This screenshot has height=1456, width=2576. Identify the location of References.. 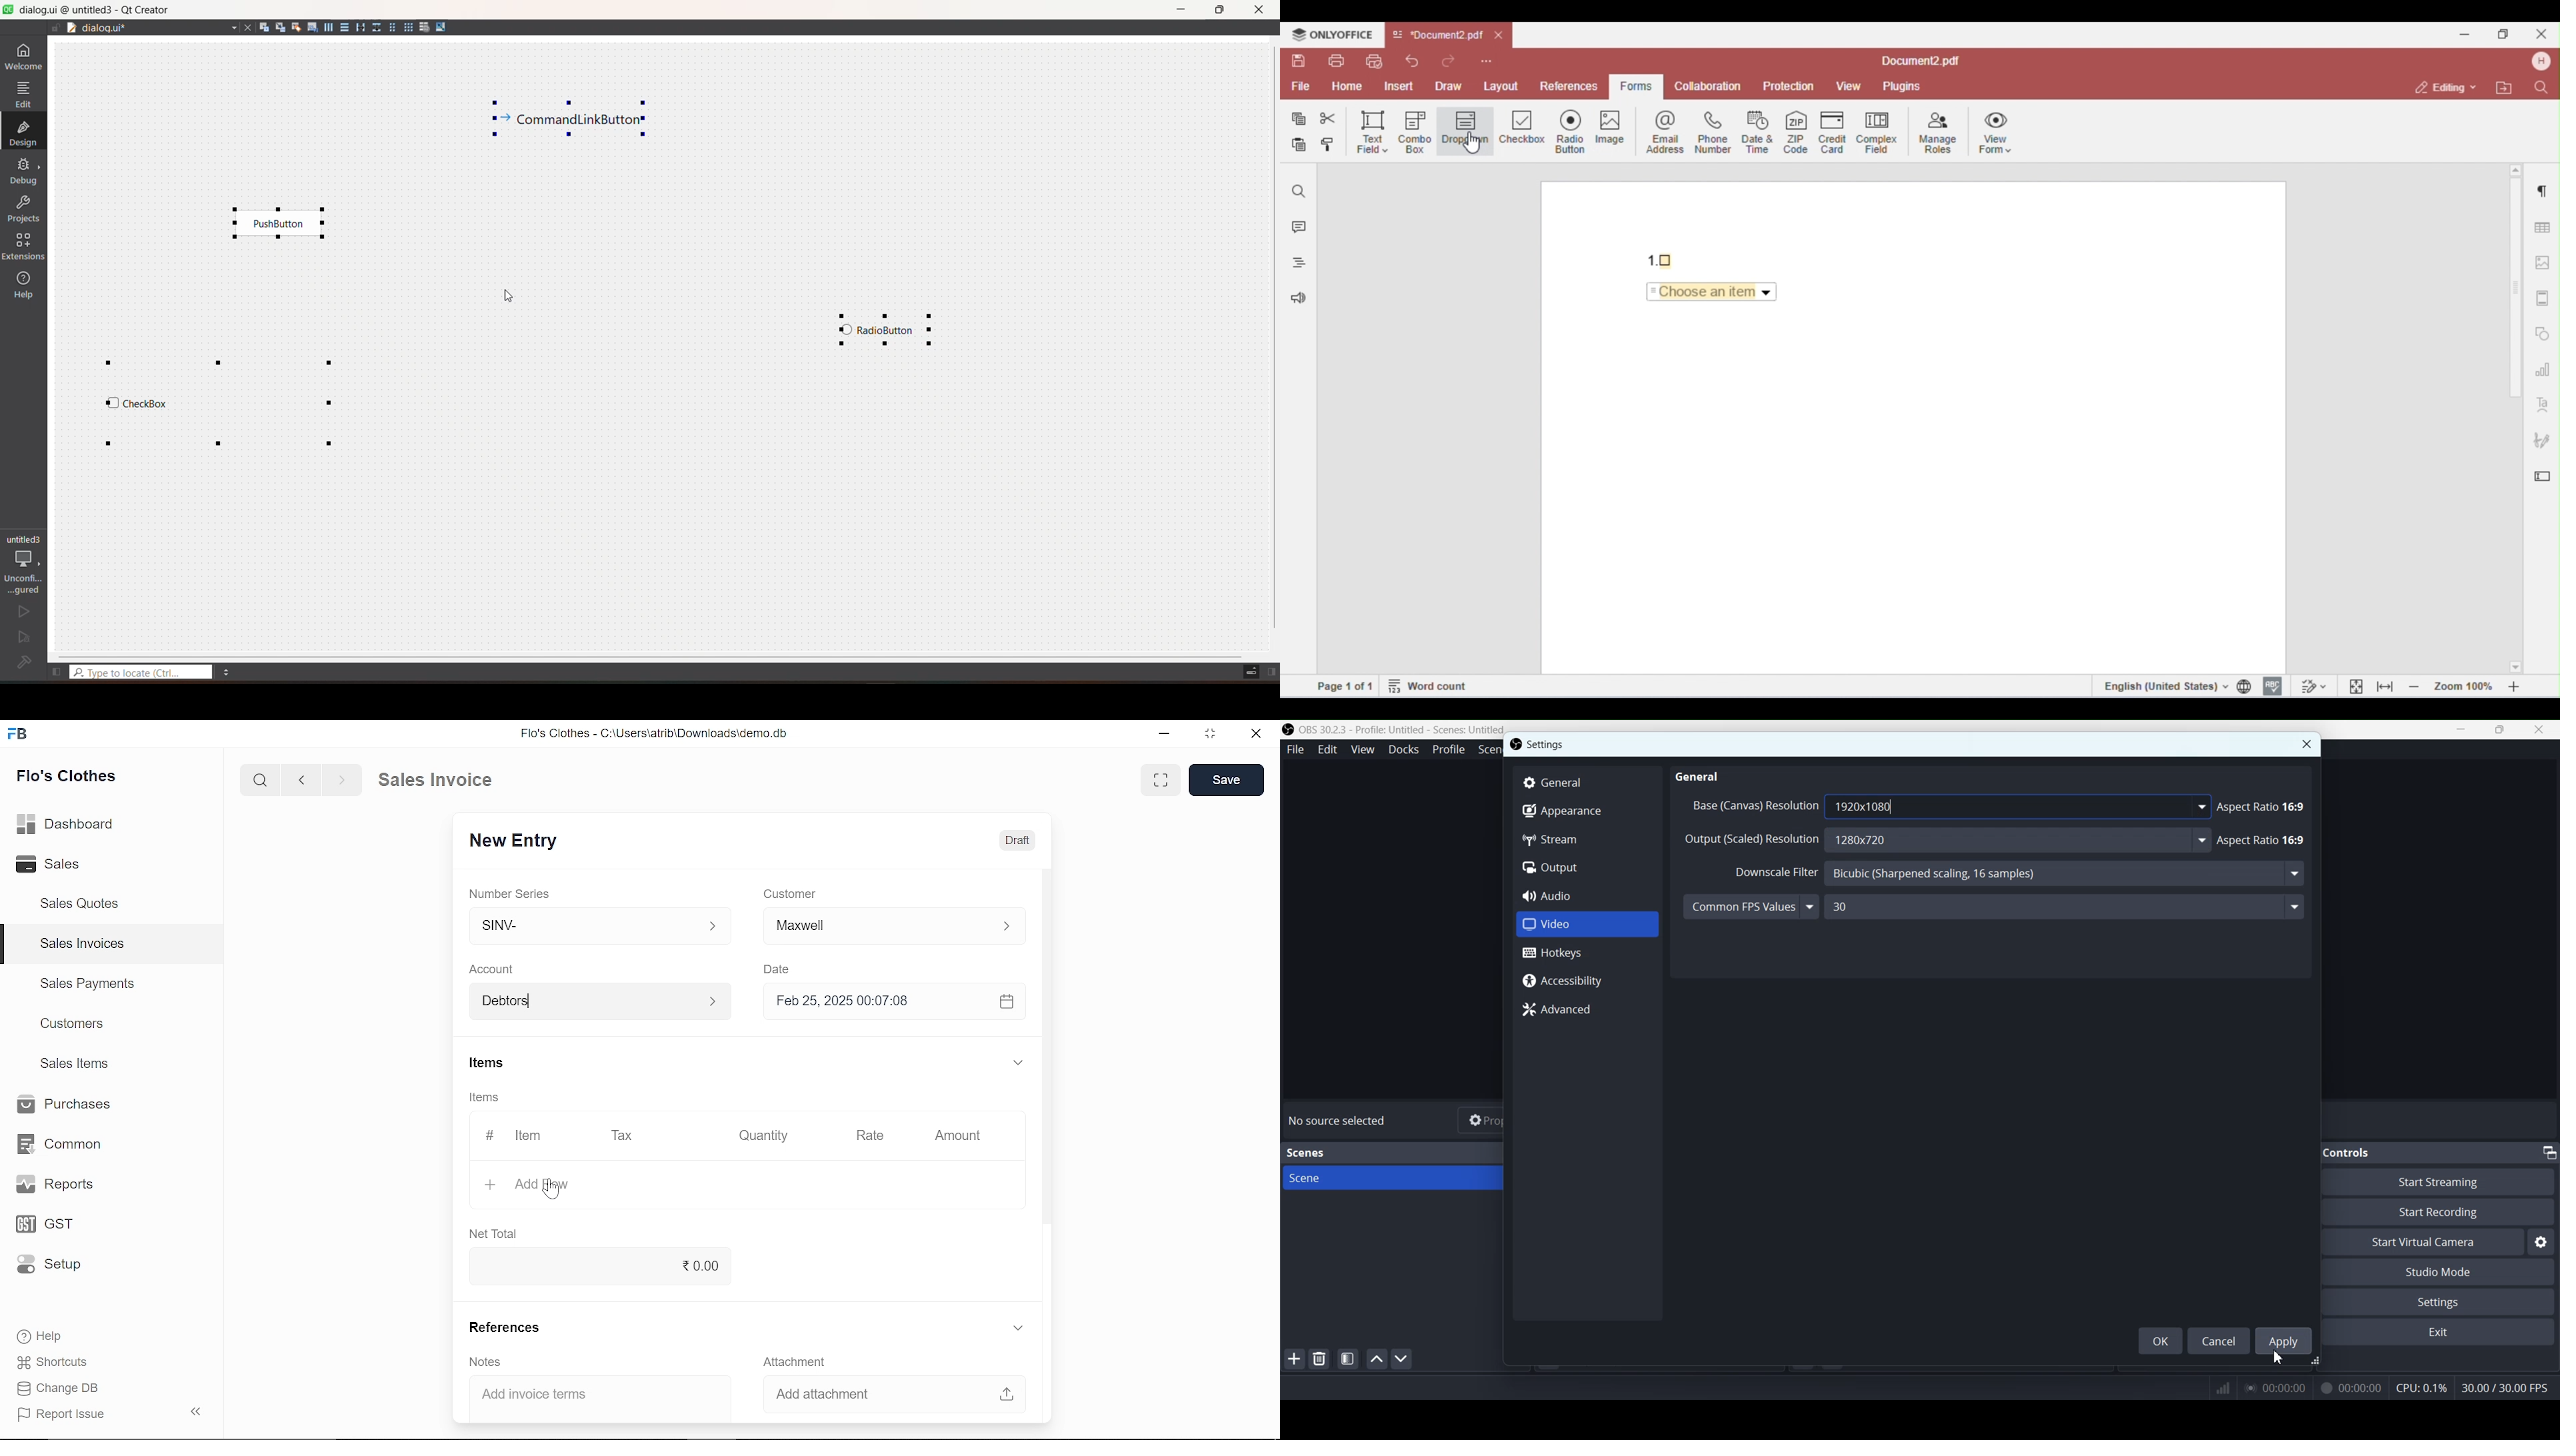
(506, 1330).